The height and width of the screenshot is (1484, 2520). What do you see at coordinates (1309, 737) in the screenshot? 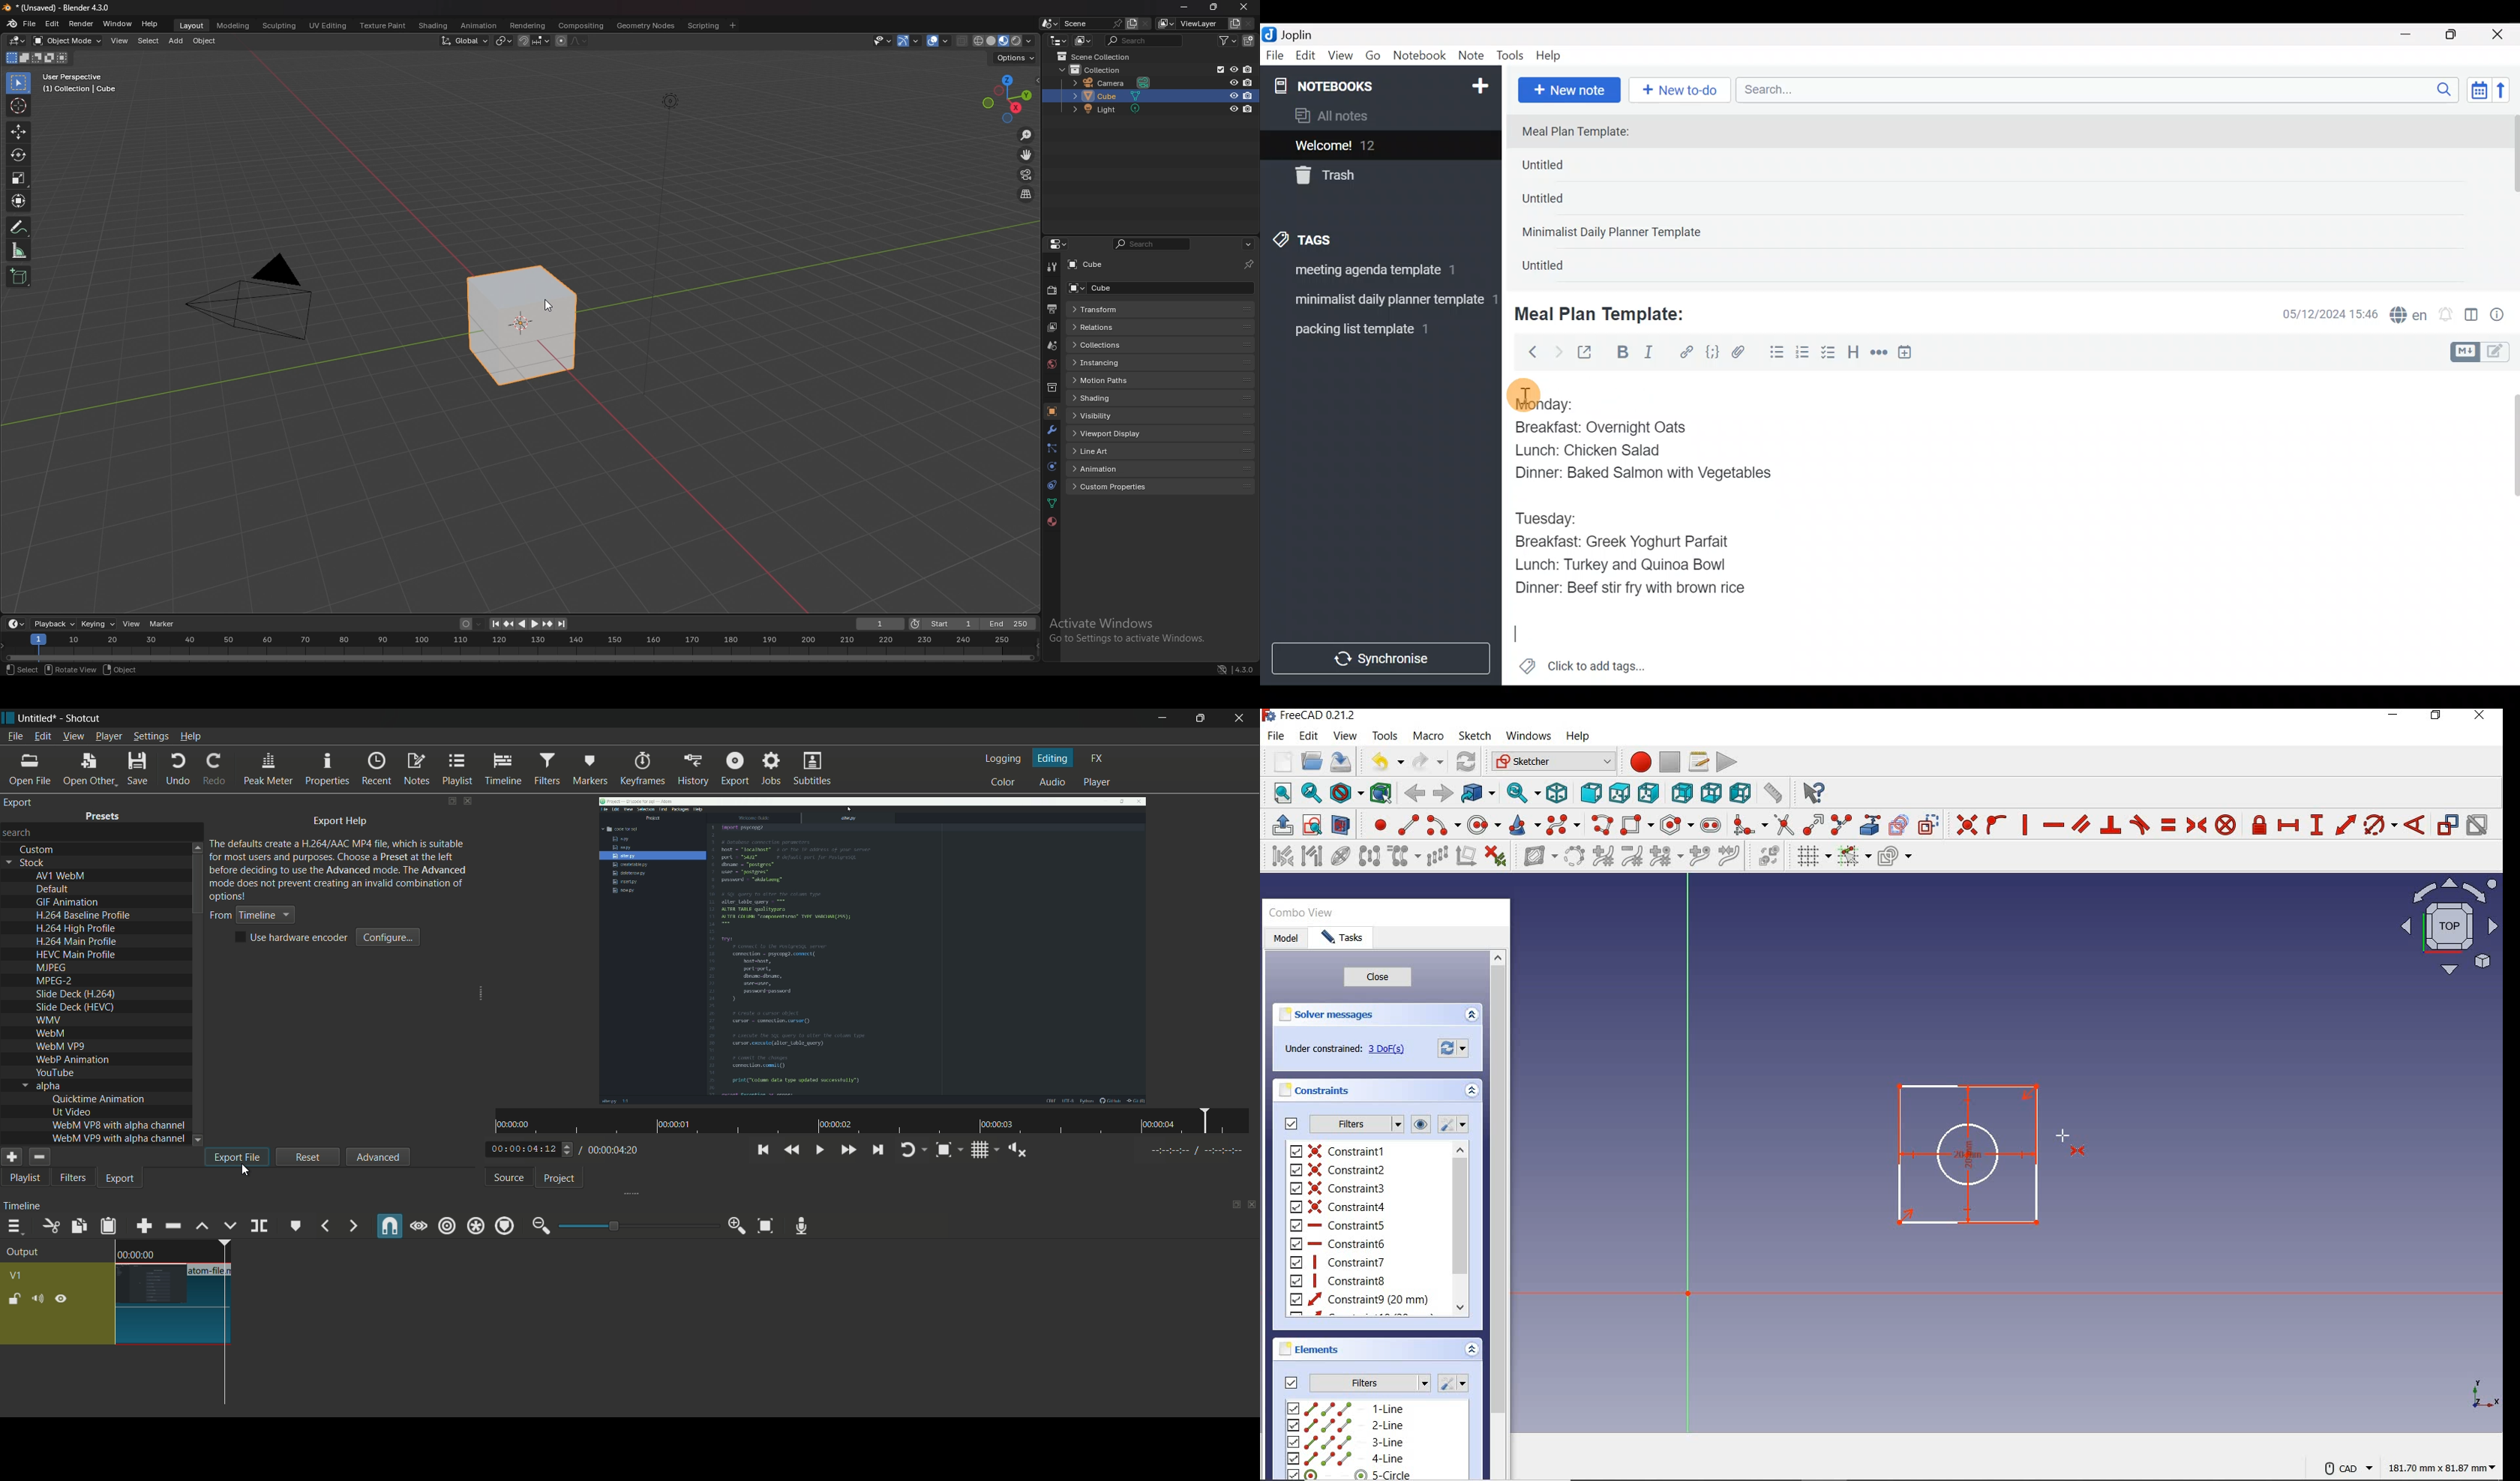
I see `edit` at bounding box center [1309, 737].